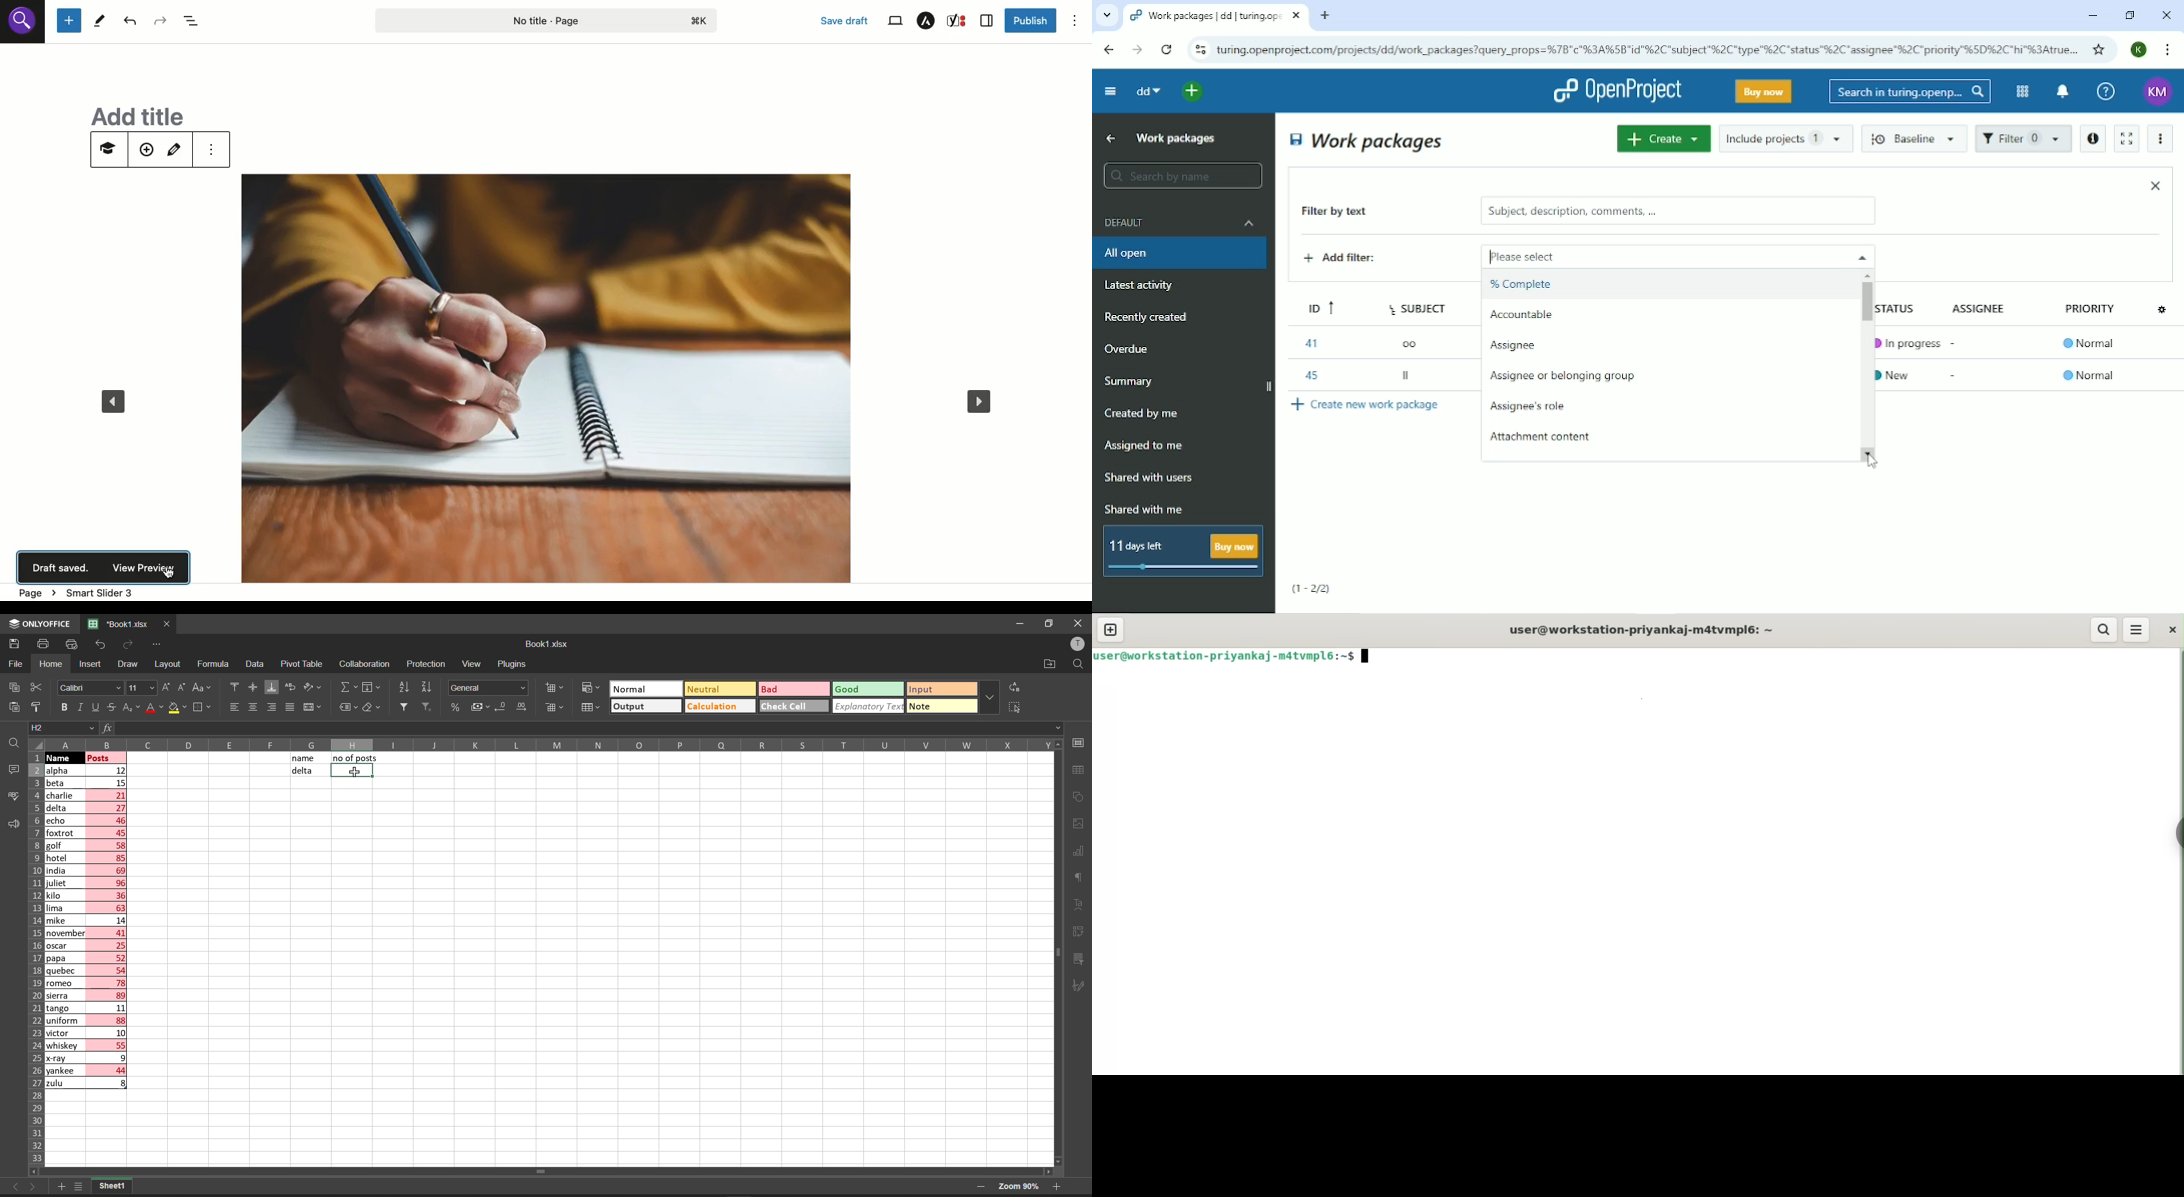 Image resolution: width=2184 pixels, height=1204 pixels. Describe the element at coordinates (89, 687) in the screenshot. I see `font` at that location.